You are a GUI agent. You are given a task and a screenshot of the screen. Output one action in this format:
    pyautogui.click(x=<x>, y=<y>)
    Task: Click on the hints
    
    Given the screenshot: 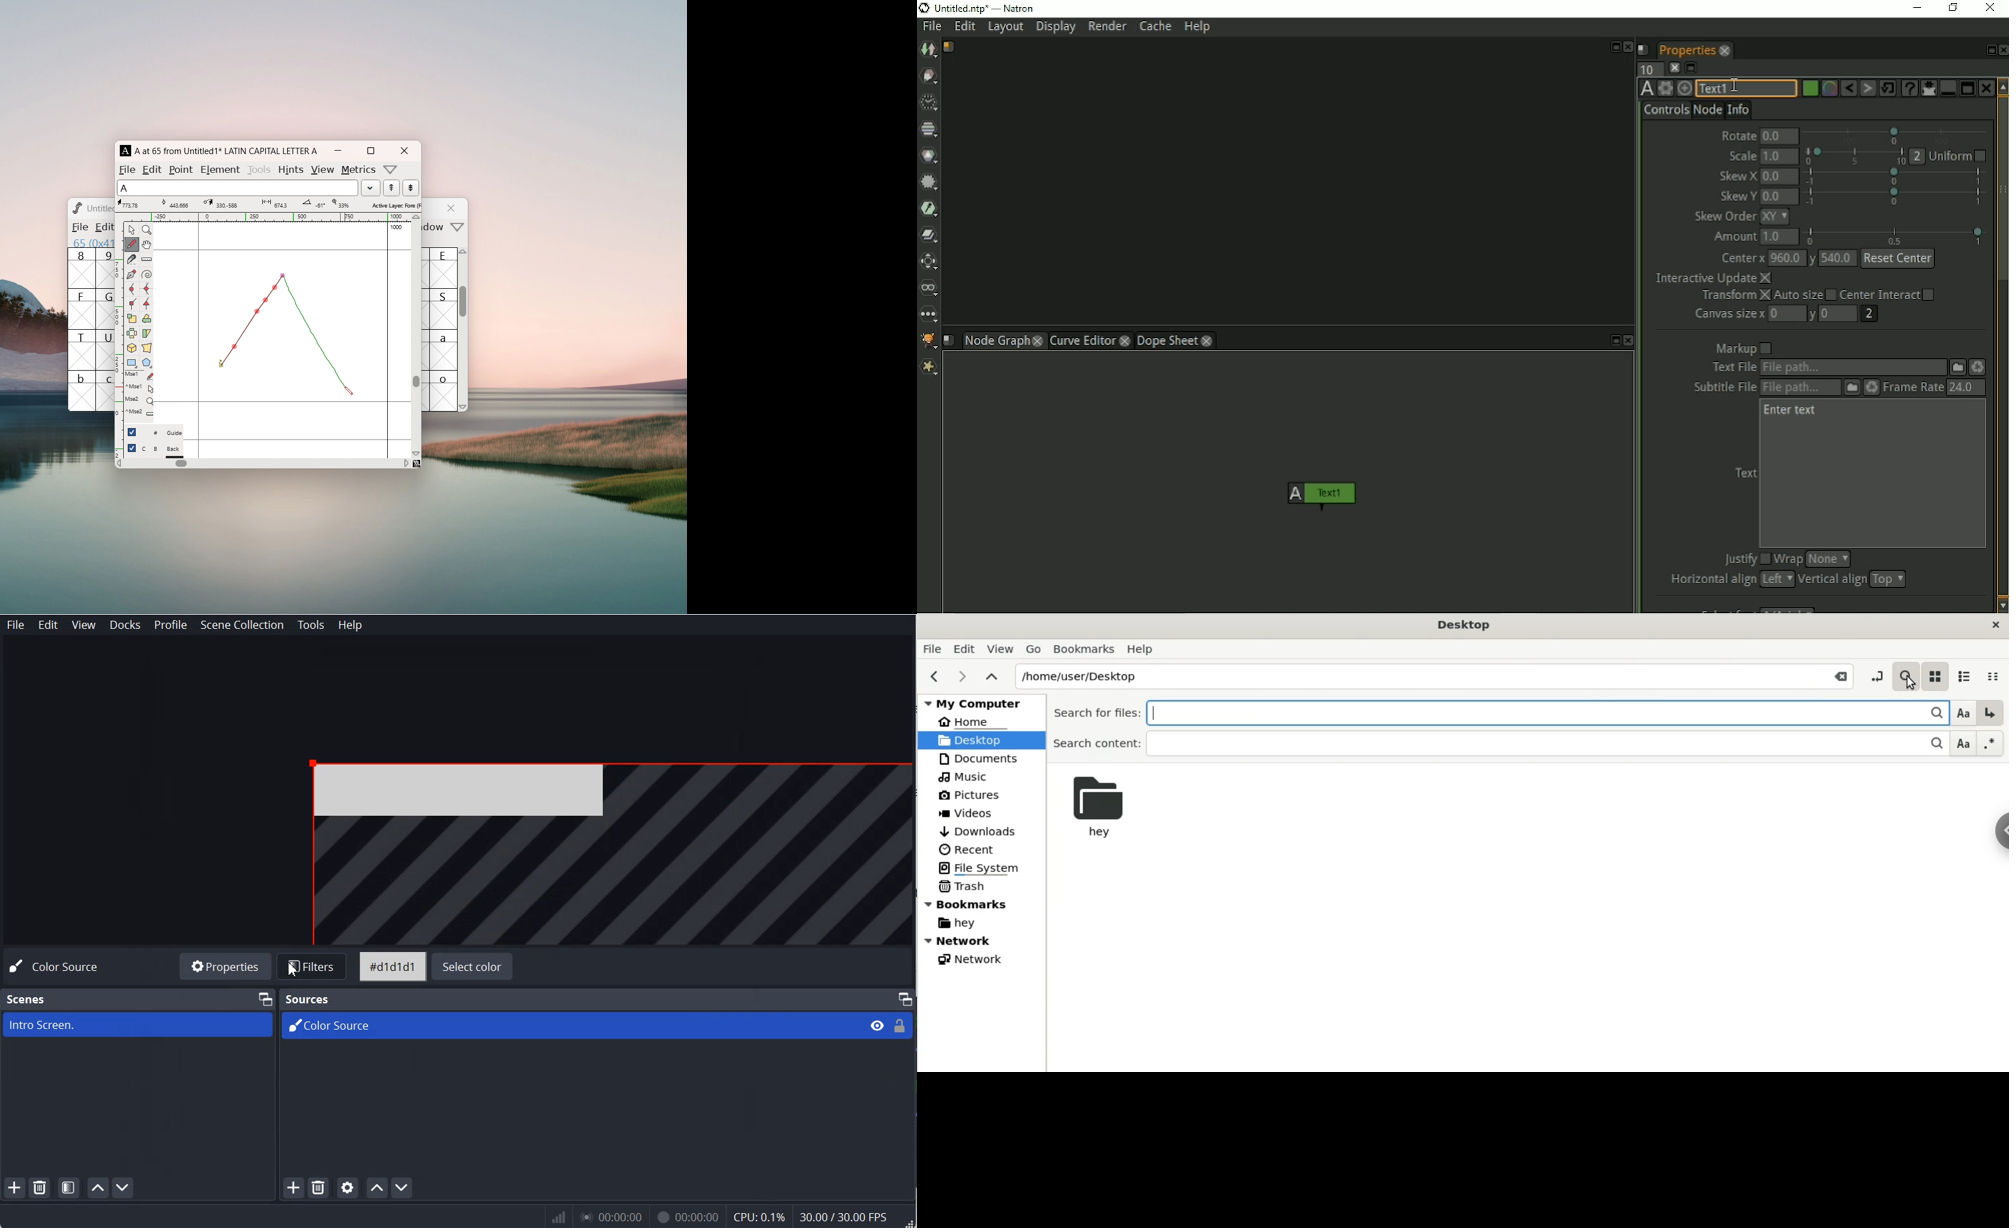 What is the action you would take?
    pyautogui.click(x=291, y=169)
    